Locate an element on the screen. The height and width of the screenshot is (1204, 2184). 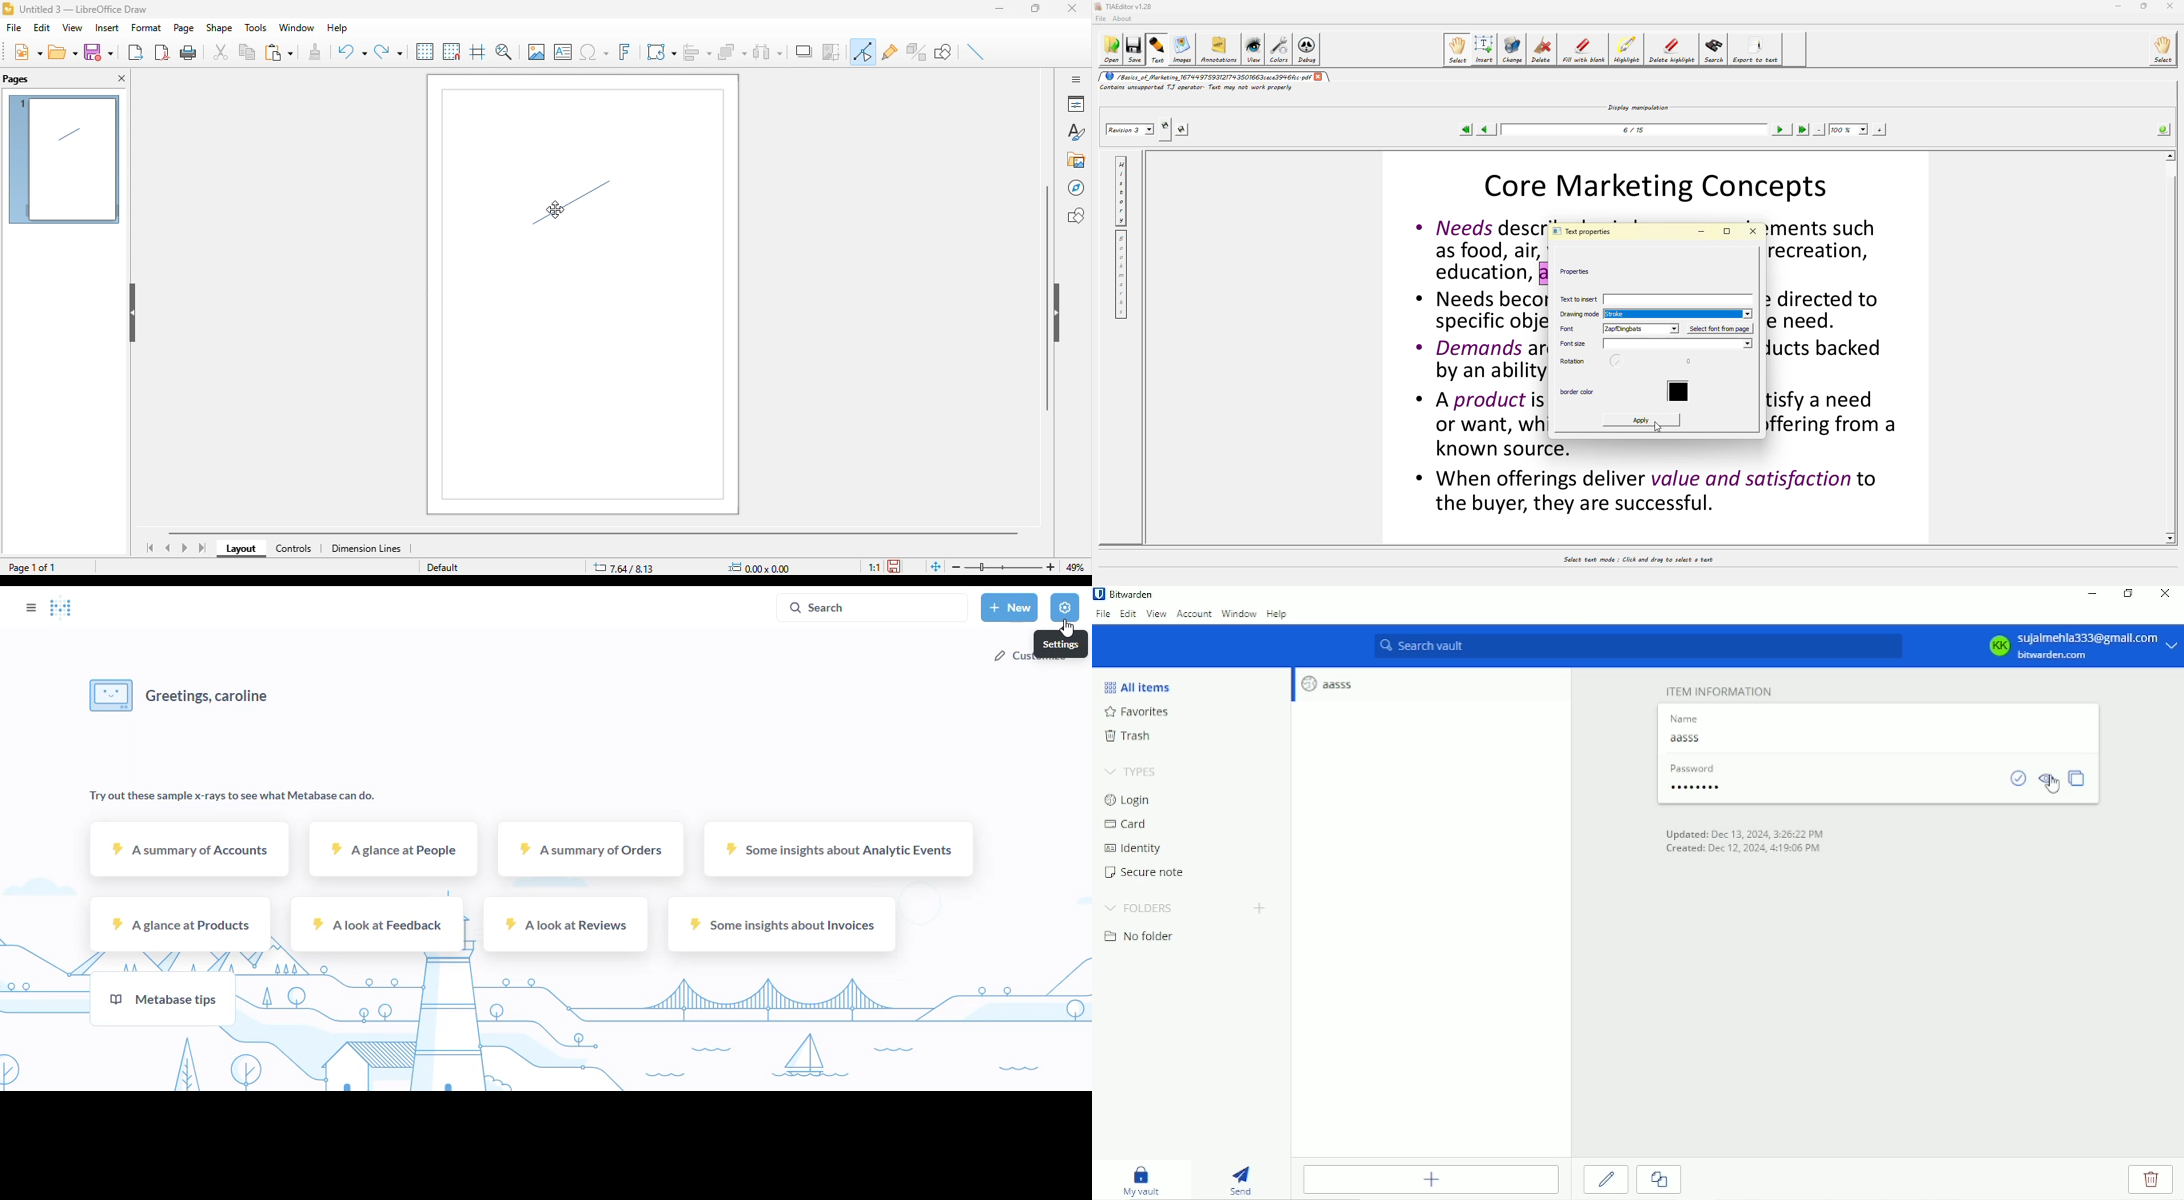
Minimize is located at coordinates (2093, 594).